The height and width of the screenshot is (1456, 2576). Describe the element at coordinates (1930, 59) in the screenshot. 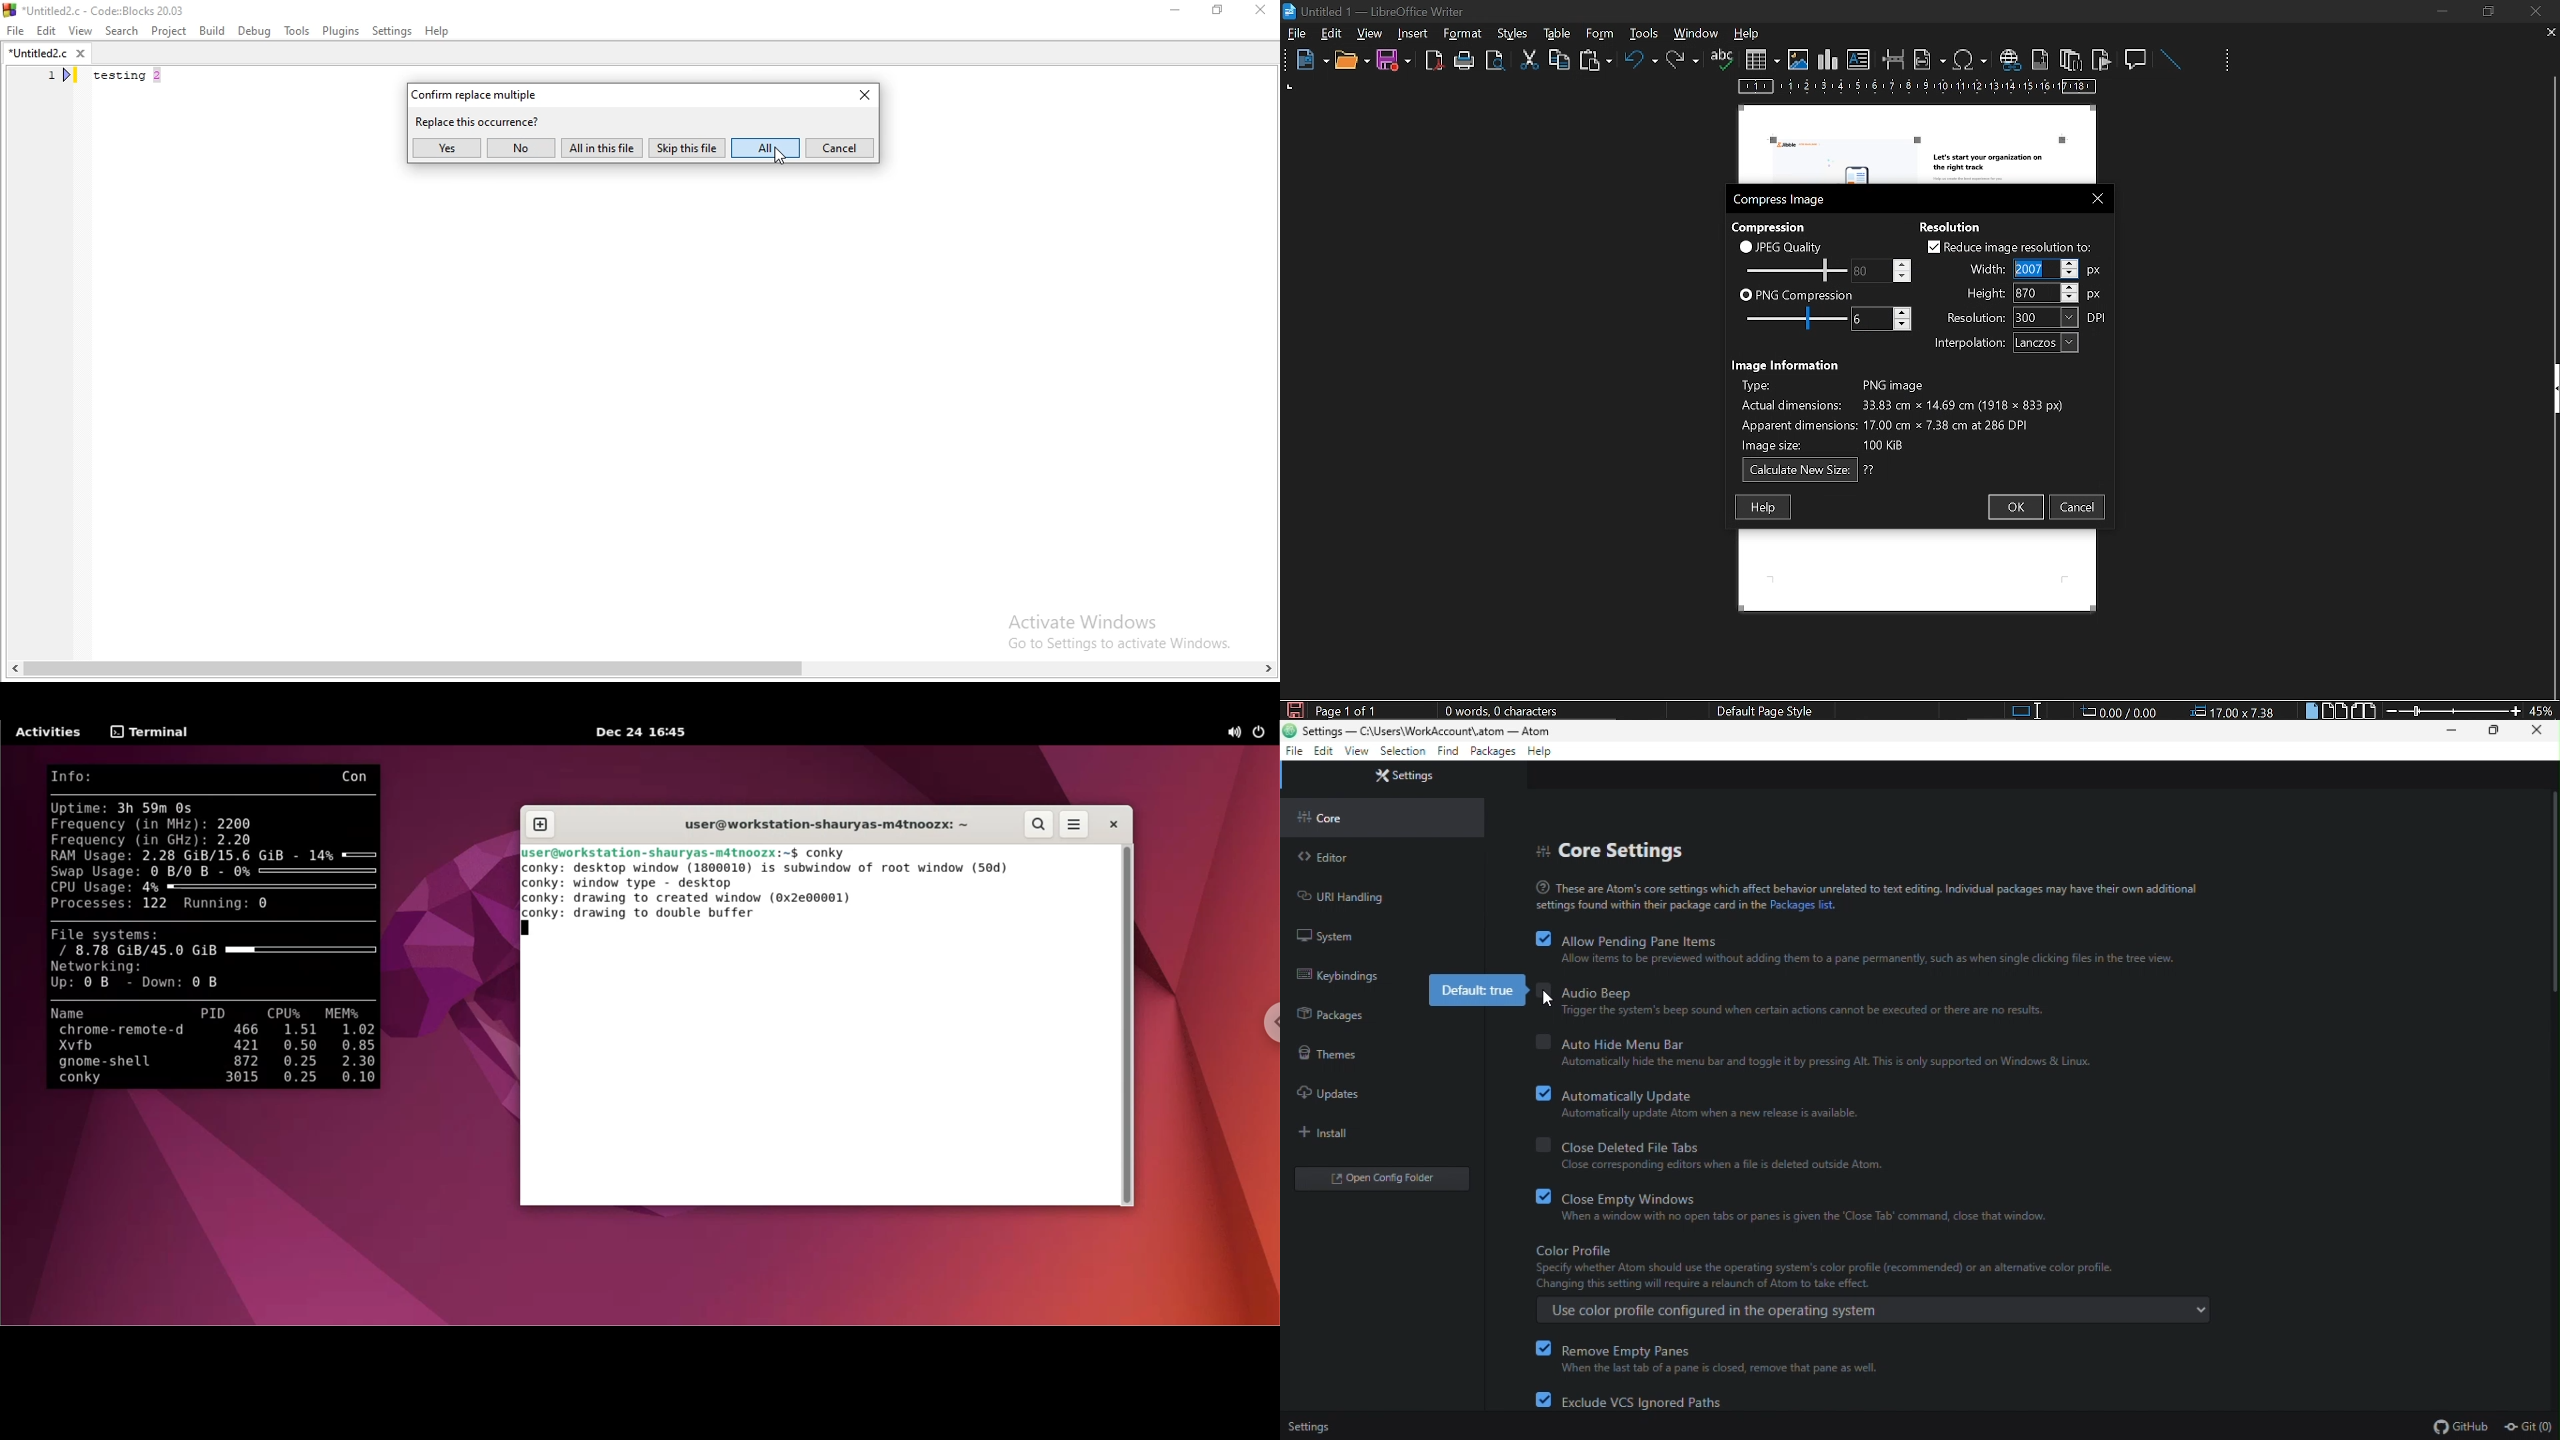

I see `insert field` at that location.